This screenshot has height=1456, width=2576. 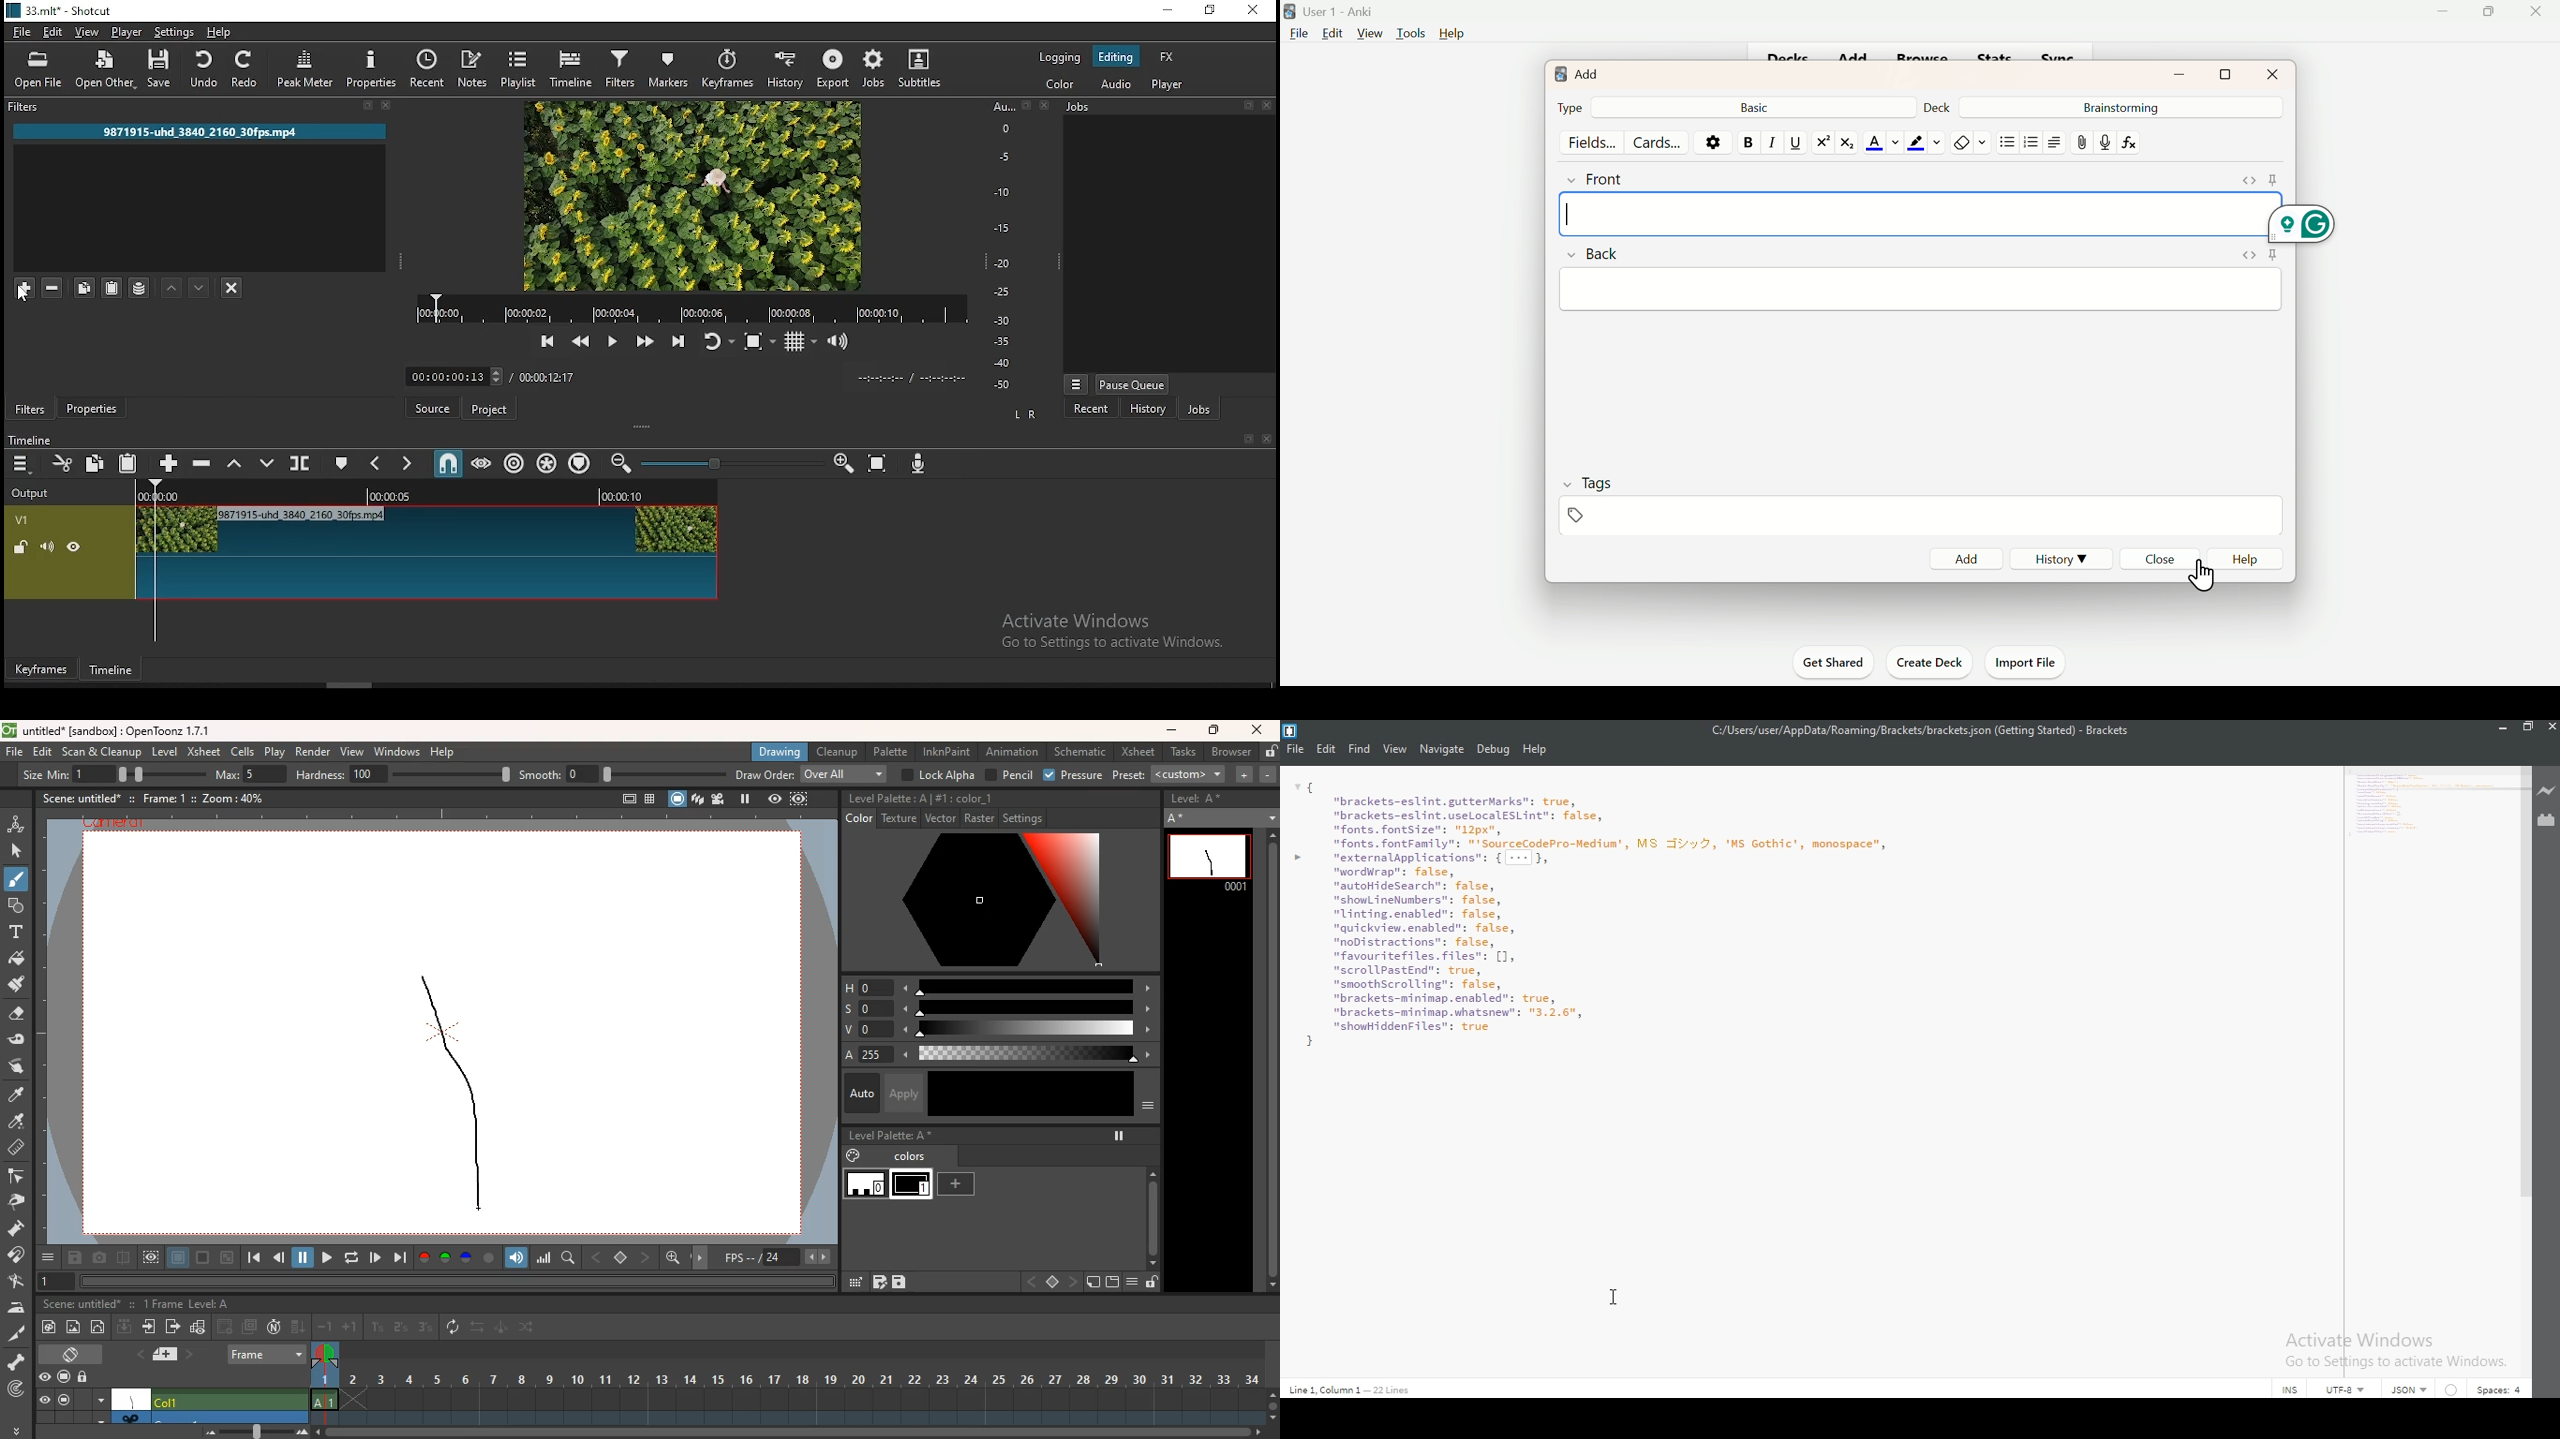 What do you see at coordinates (298, 1328) in the screenshot?
I see `down` at bounding box center [298, 1328].